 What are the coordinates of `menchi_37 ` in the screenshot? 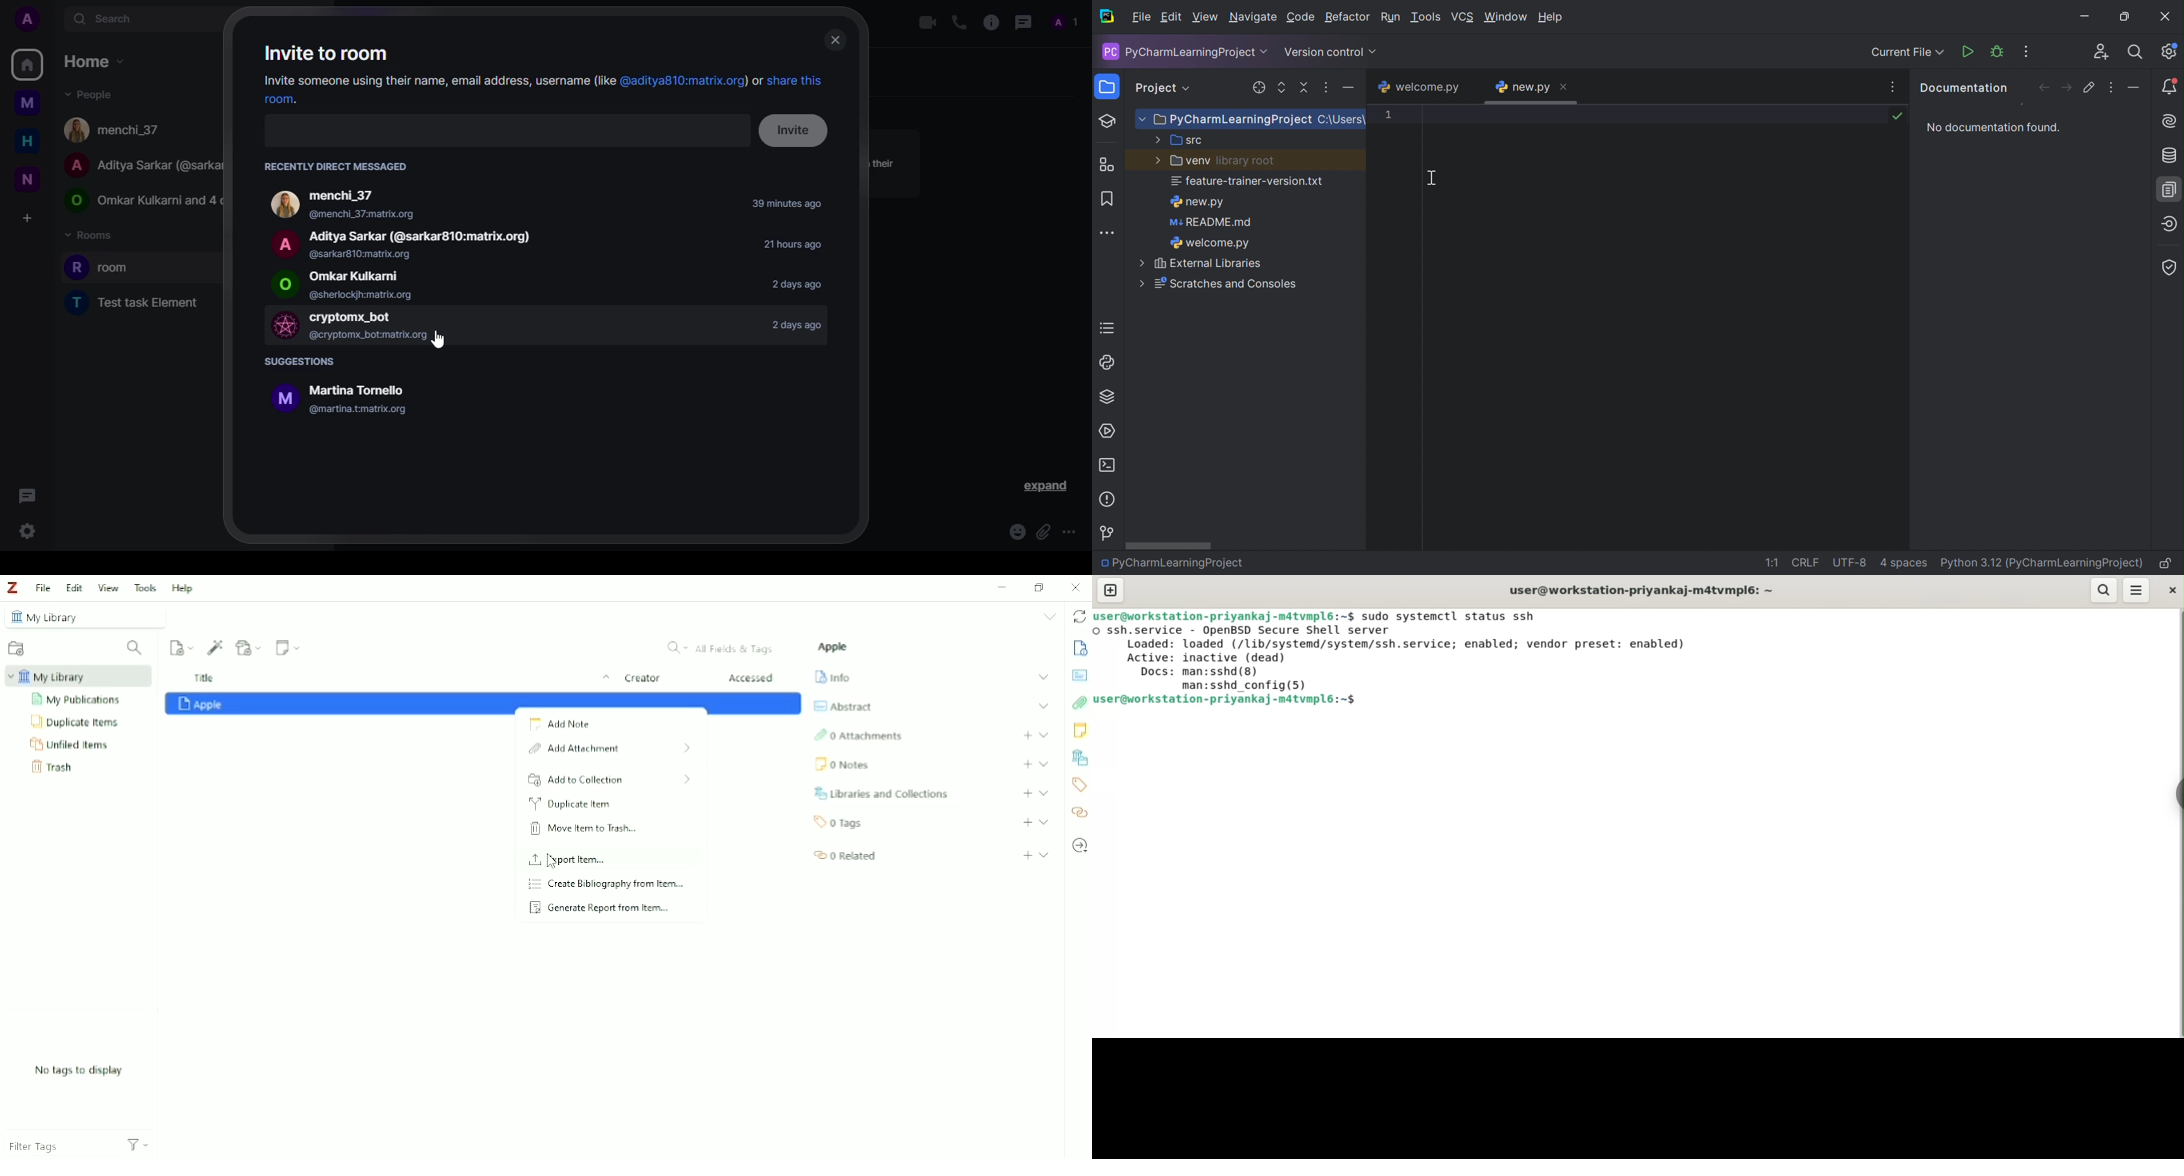 It's located at (370, 193).